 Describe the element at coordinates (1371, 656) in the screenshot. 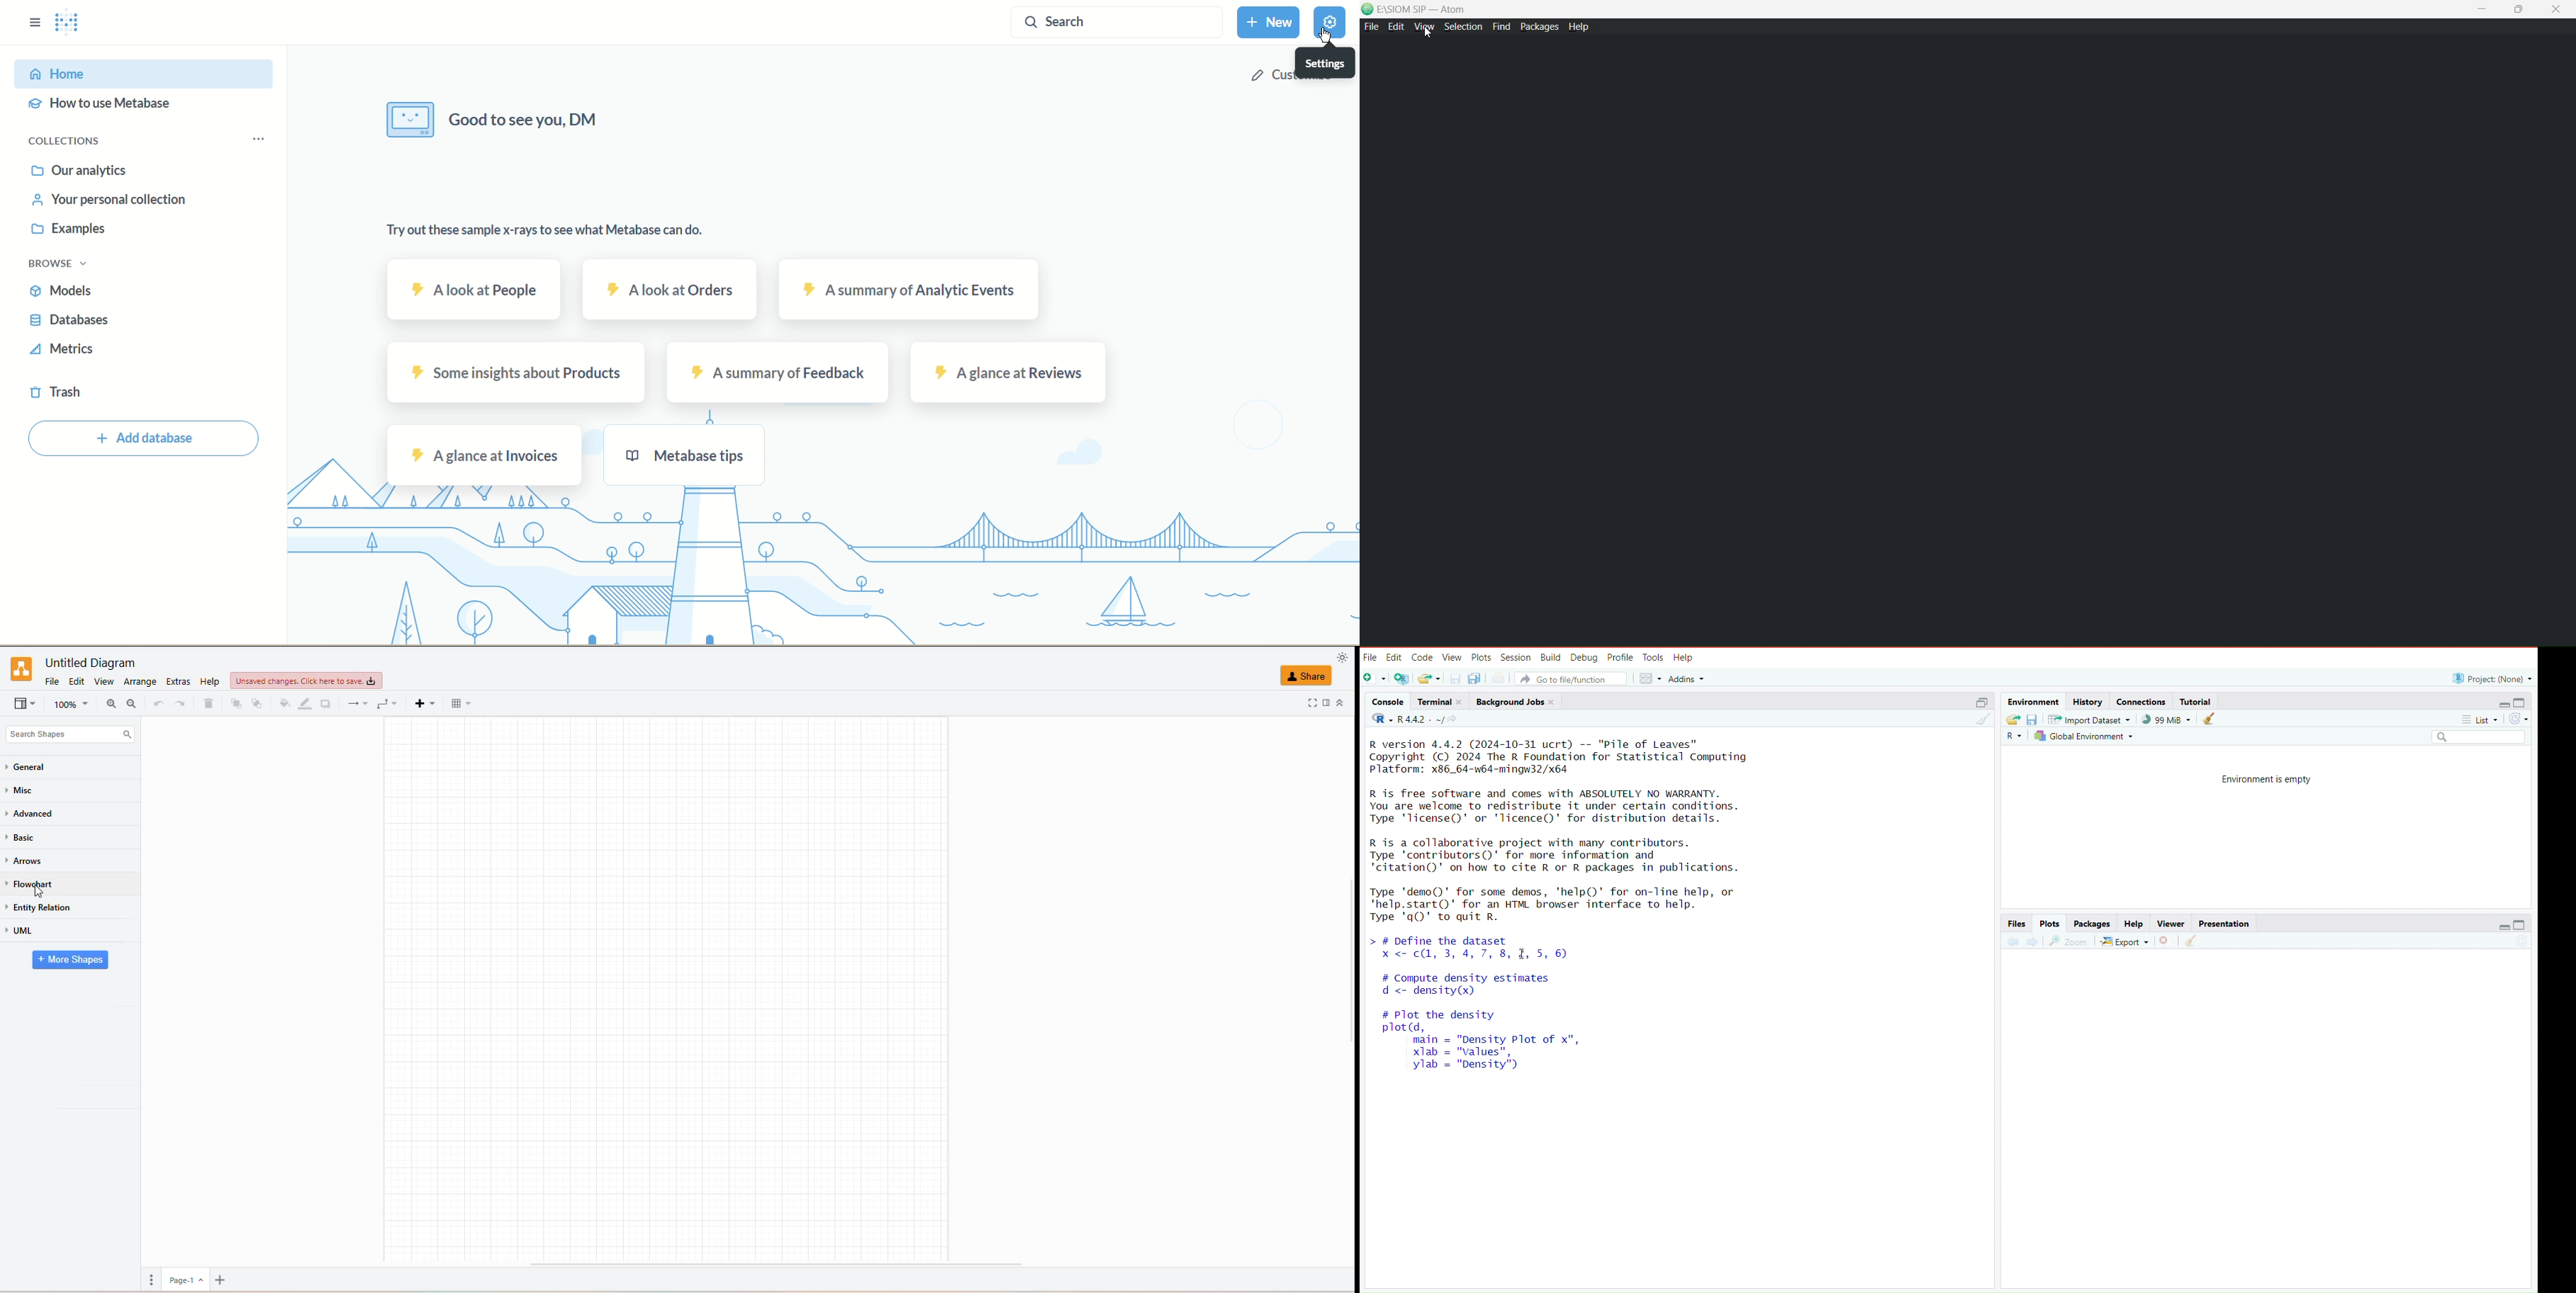

I see `file` at that location.